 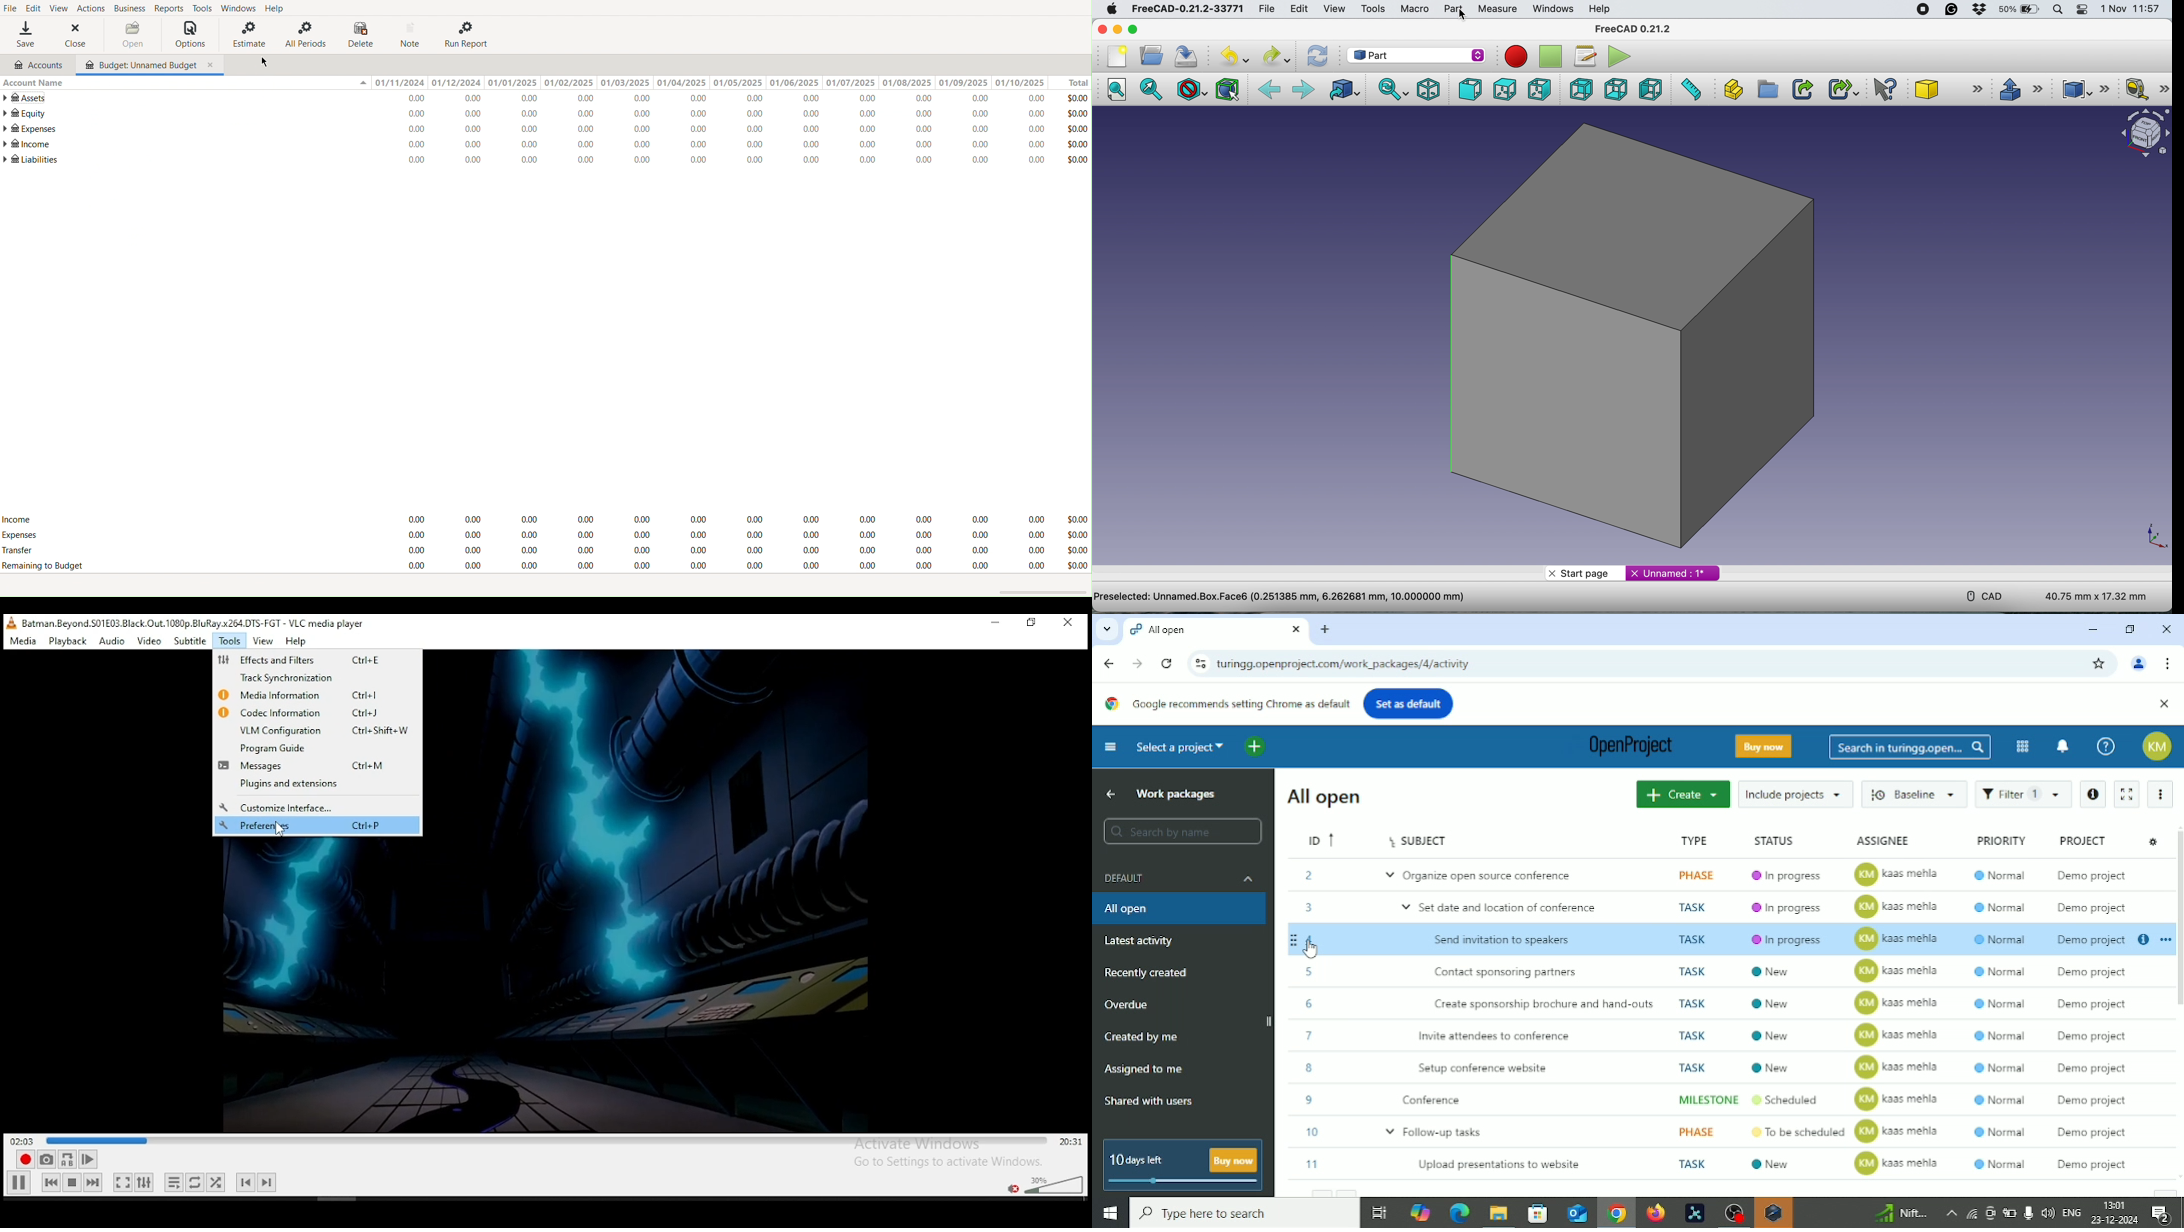 I want to click on sync view, so click(x=1391, y=90).